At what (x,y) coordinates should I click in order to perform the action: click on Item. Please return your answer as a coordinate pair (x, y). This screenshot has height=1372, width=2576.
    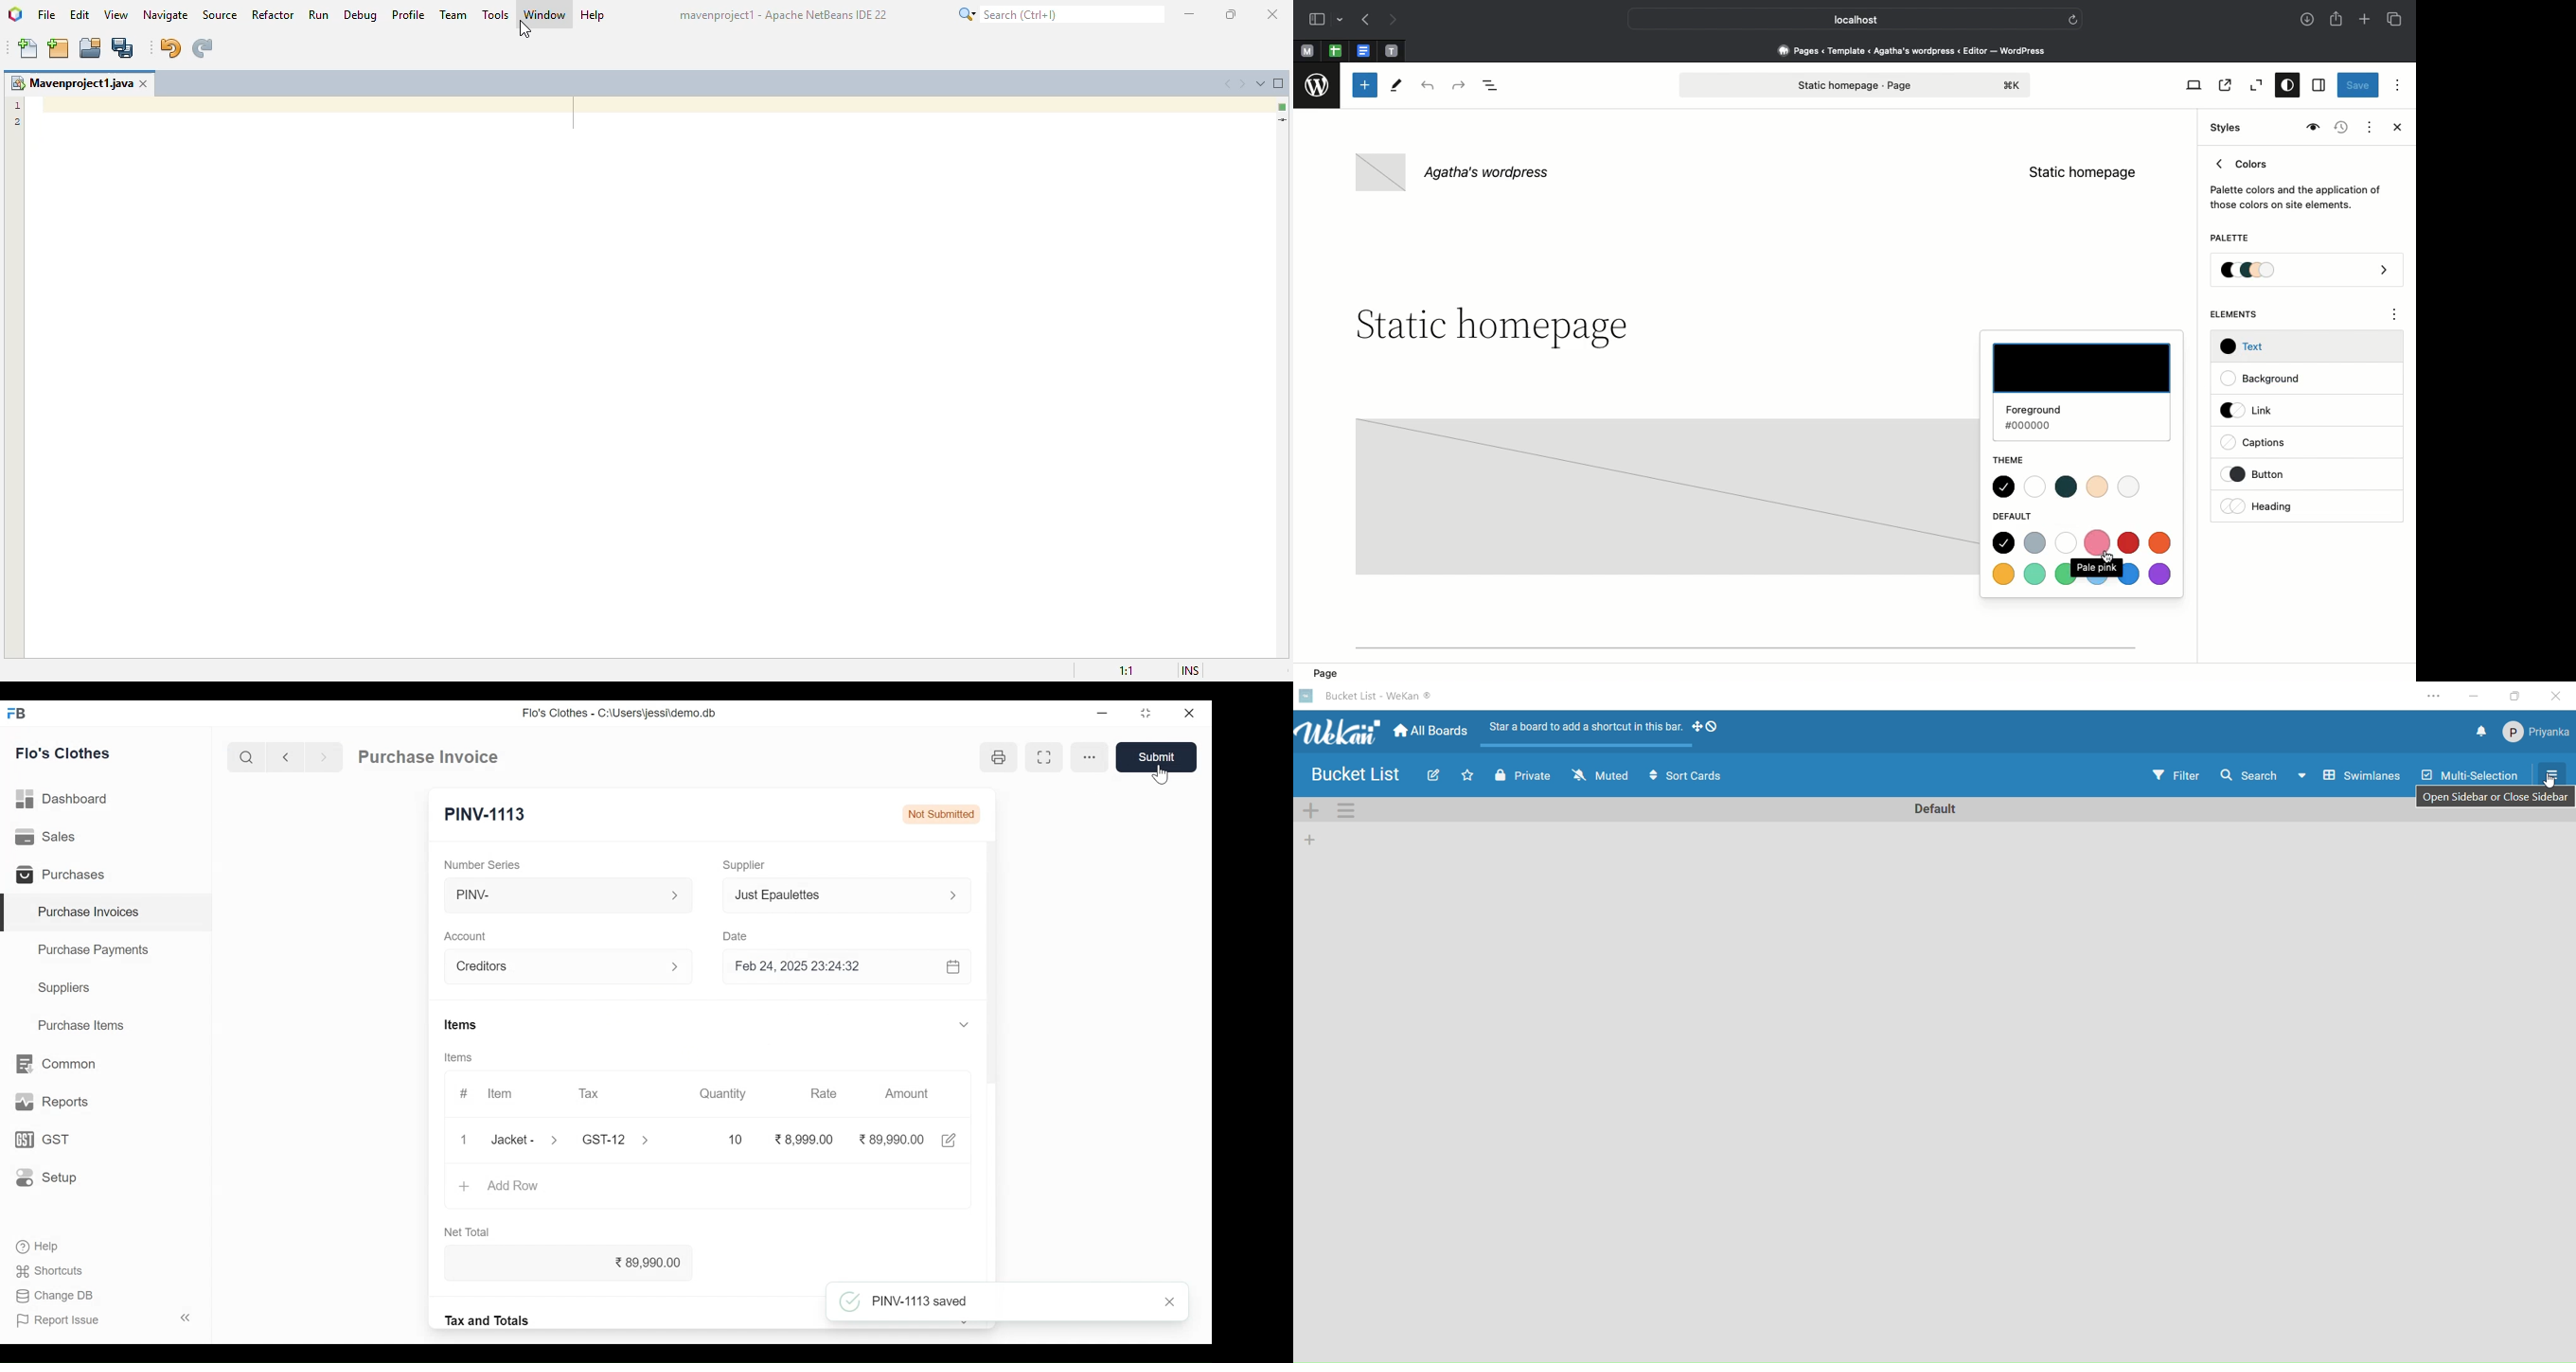
    Looking at the image, I should click on (500, 1092).